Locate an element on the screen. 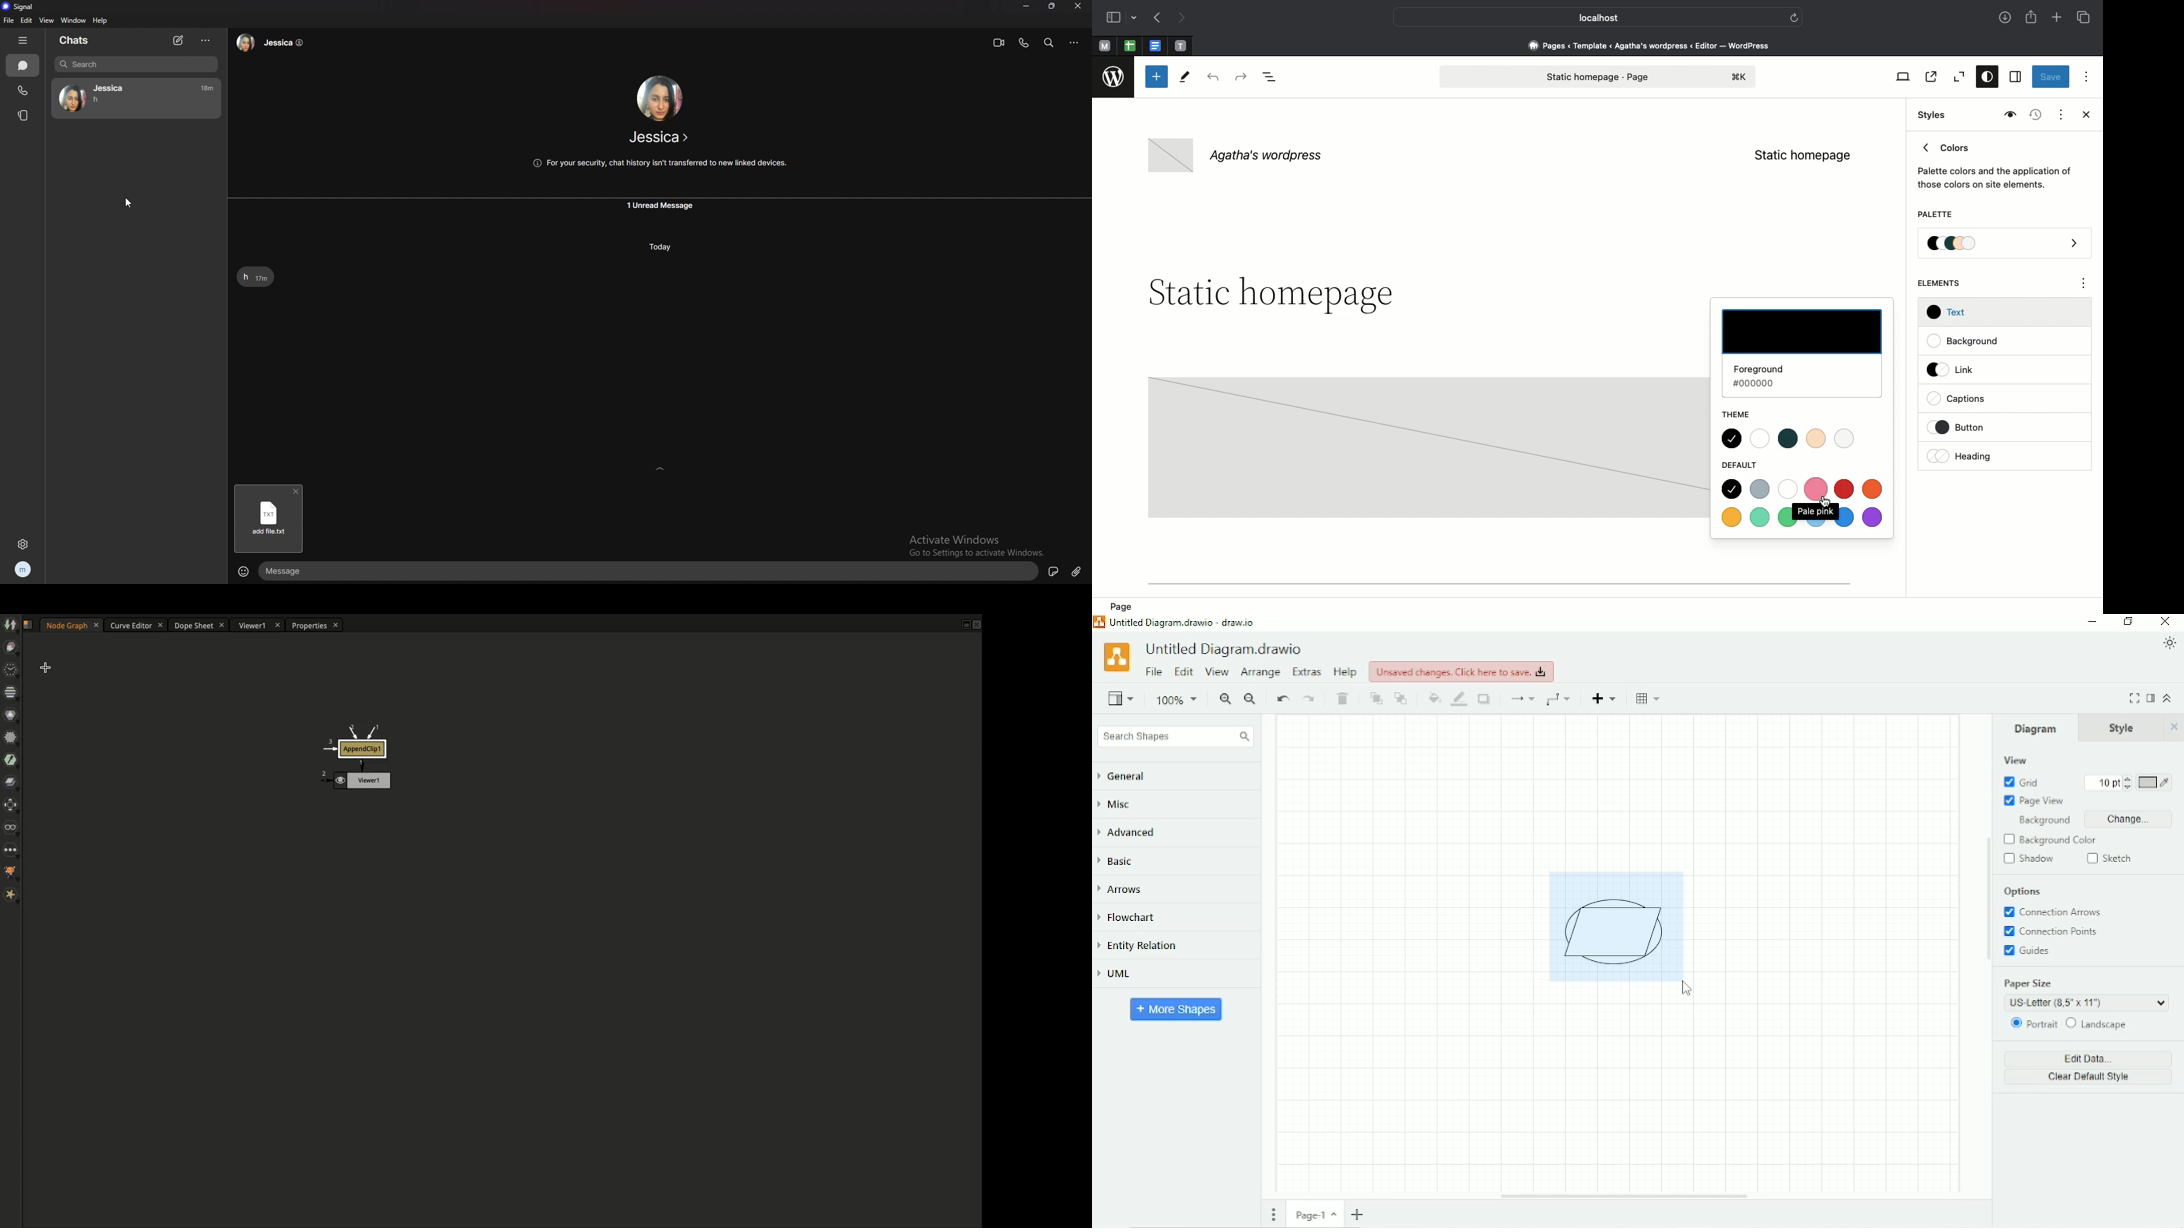 The height and width of the screenshot is (1232, 2184). profile is located at coordinates (24, 570).